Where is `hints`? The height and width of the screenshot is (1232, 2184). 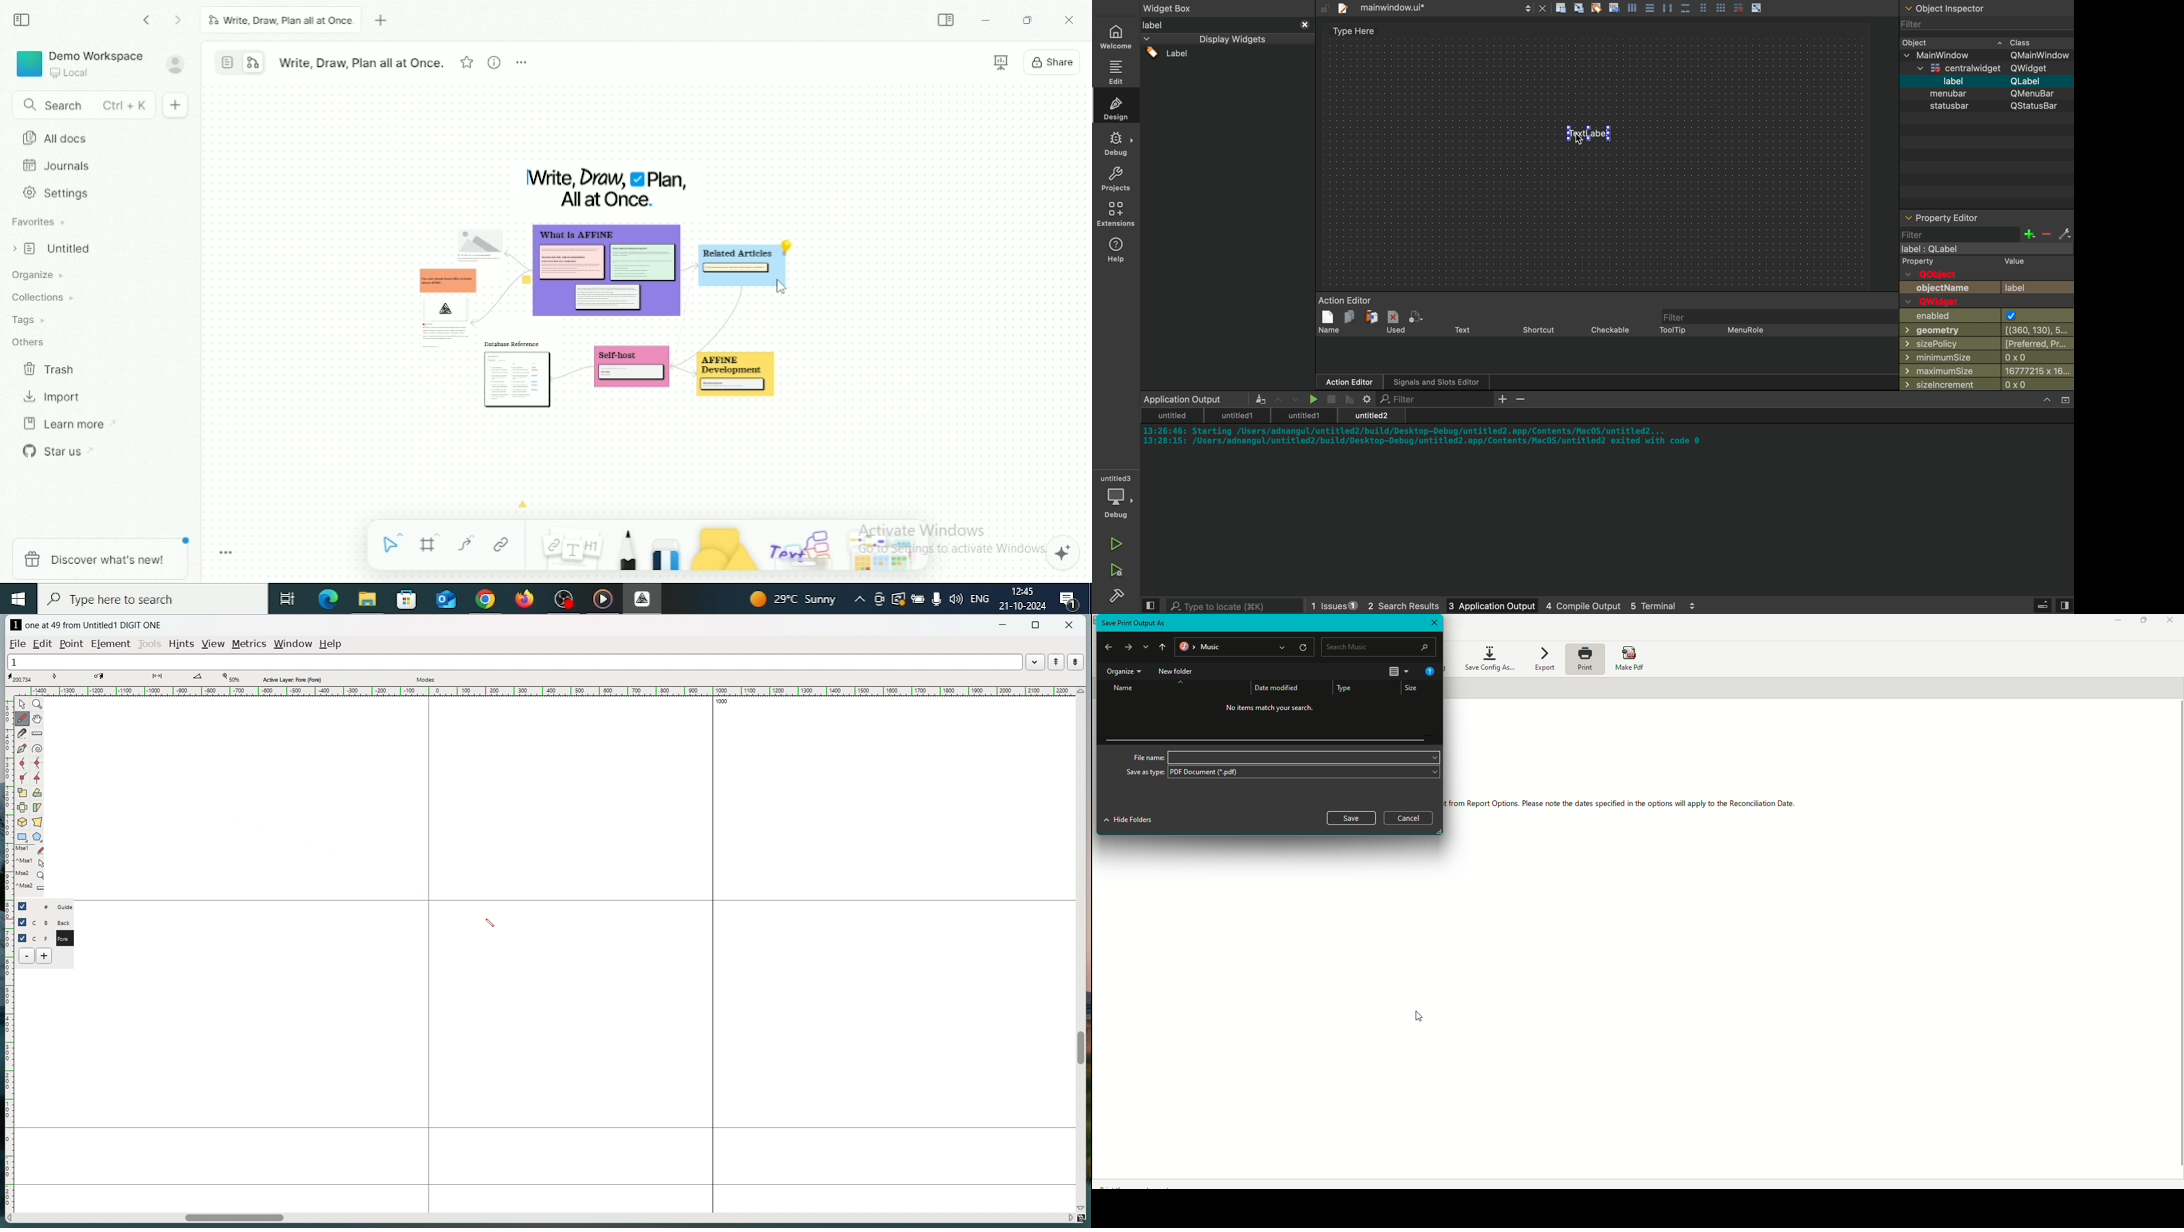 hints is located at coordinates (182, 645).